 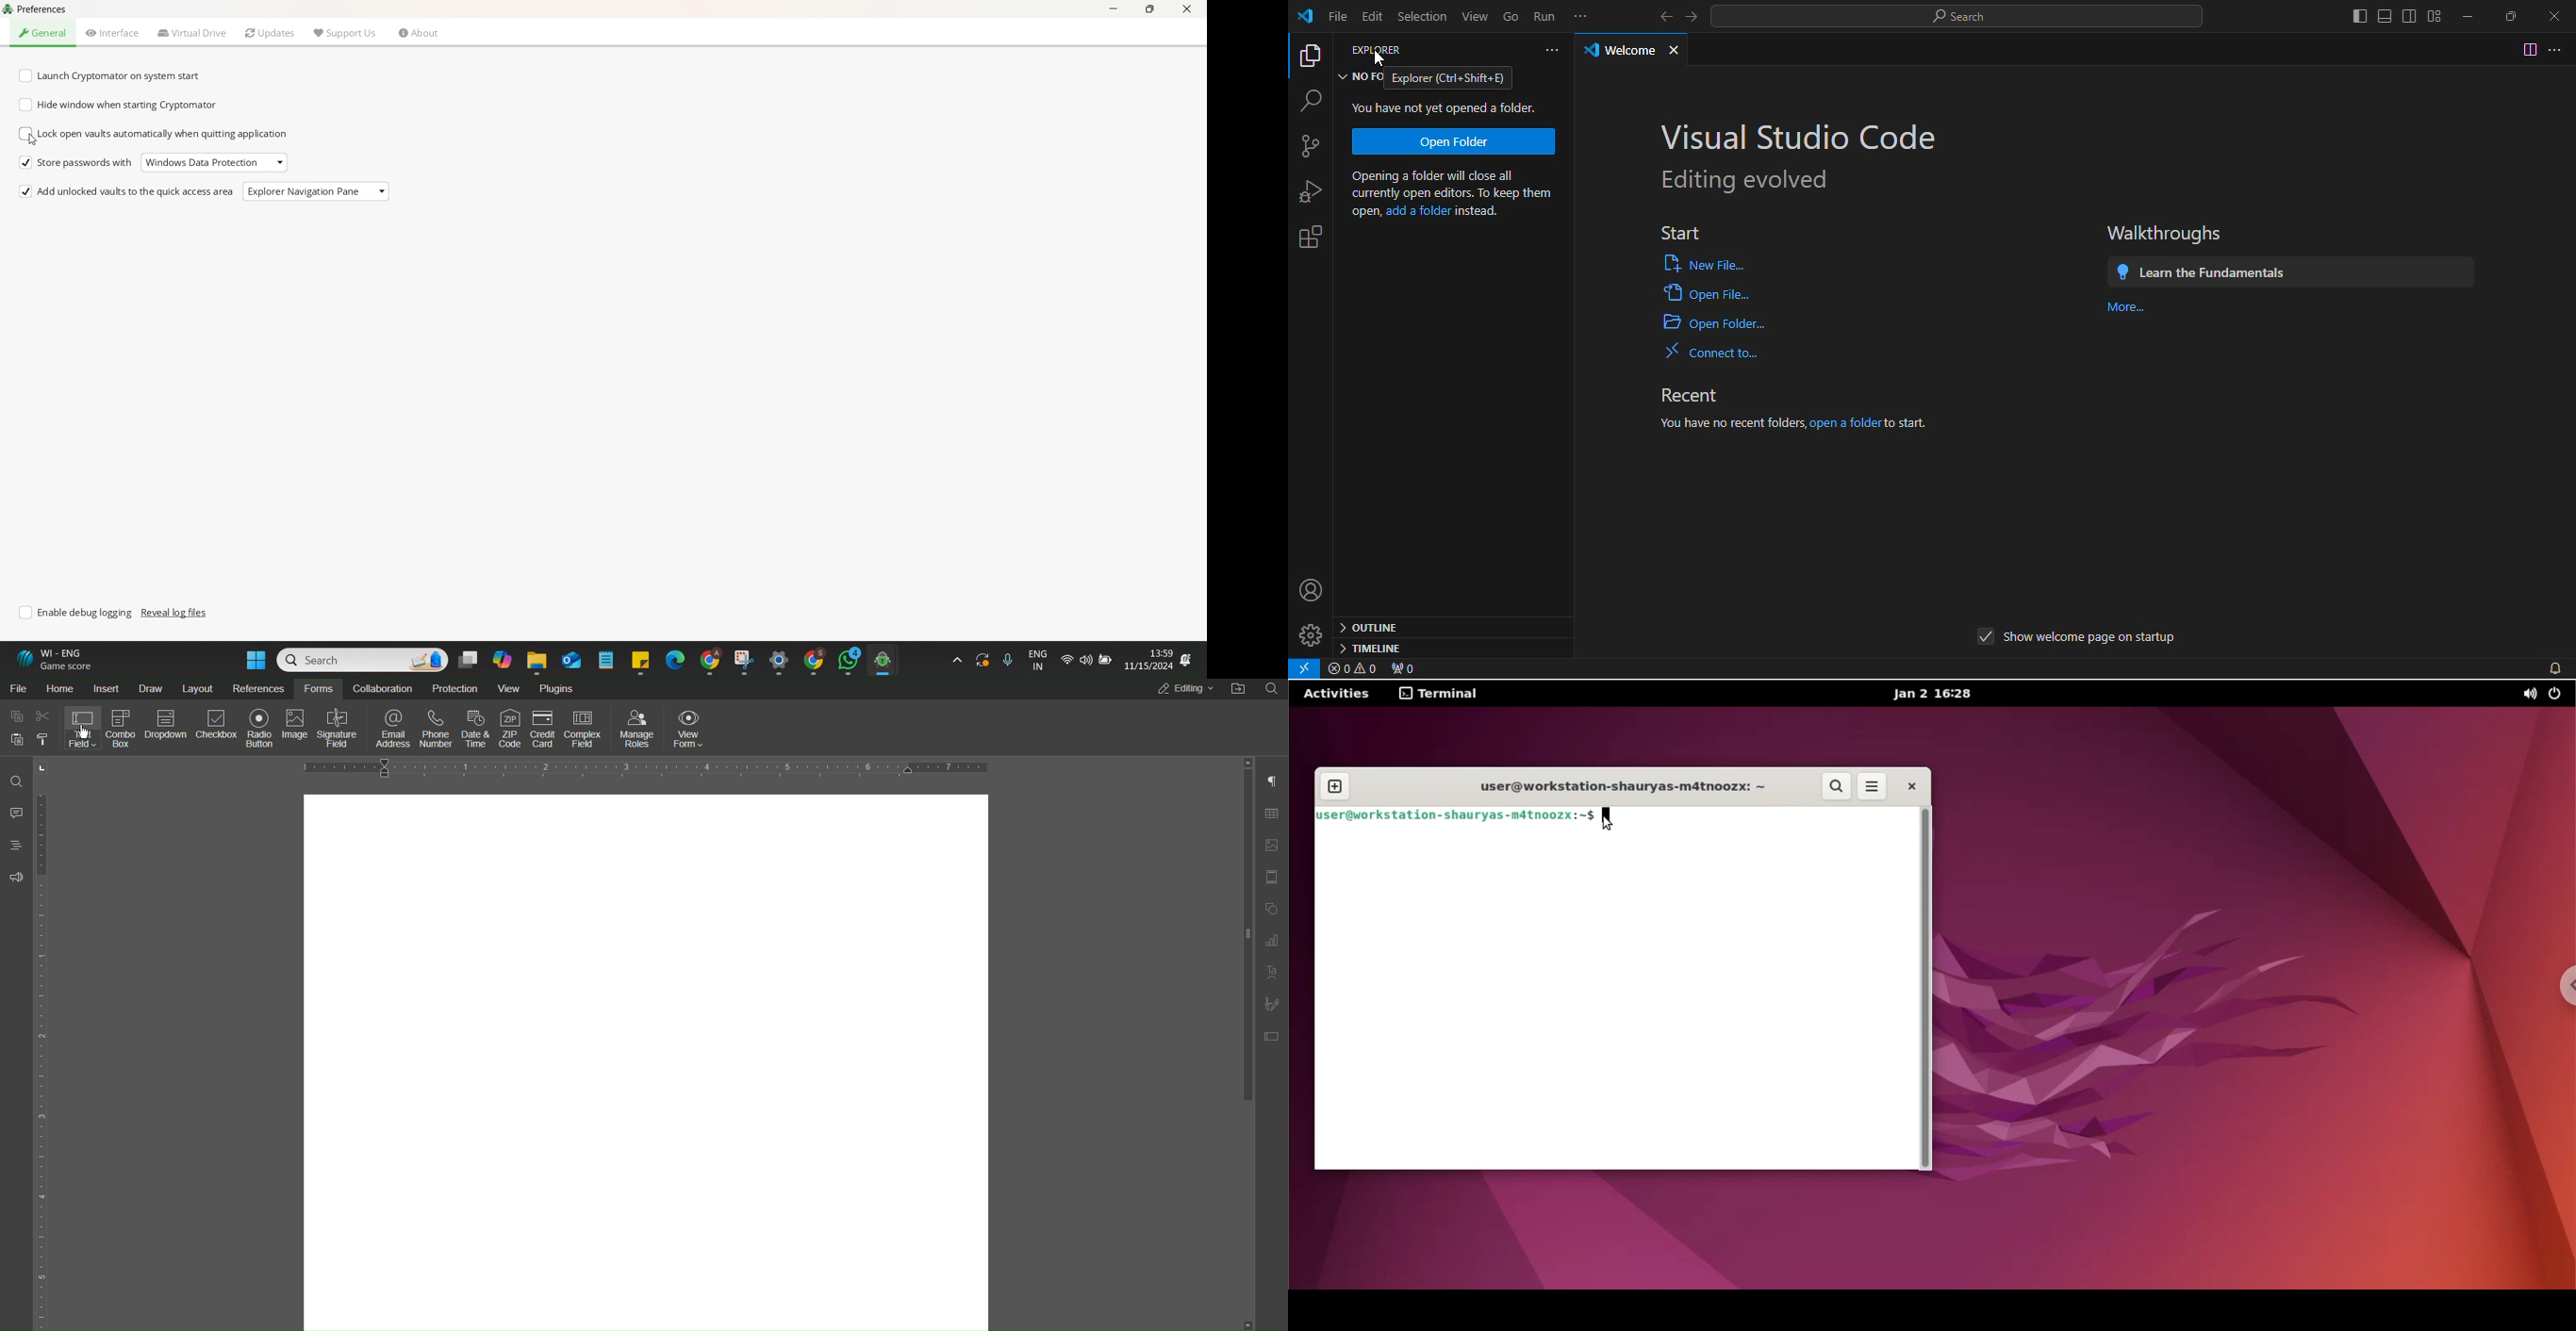 What do you see at coordinates (1695, 16) in the screenshot?
I see `next` at bounding box center [1695, 16].